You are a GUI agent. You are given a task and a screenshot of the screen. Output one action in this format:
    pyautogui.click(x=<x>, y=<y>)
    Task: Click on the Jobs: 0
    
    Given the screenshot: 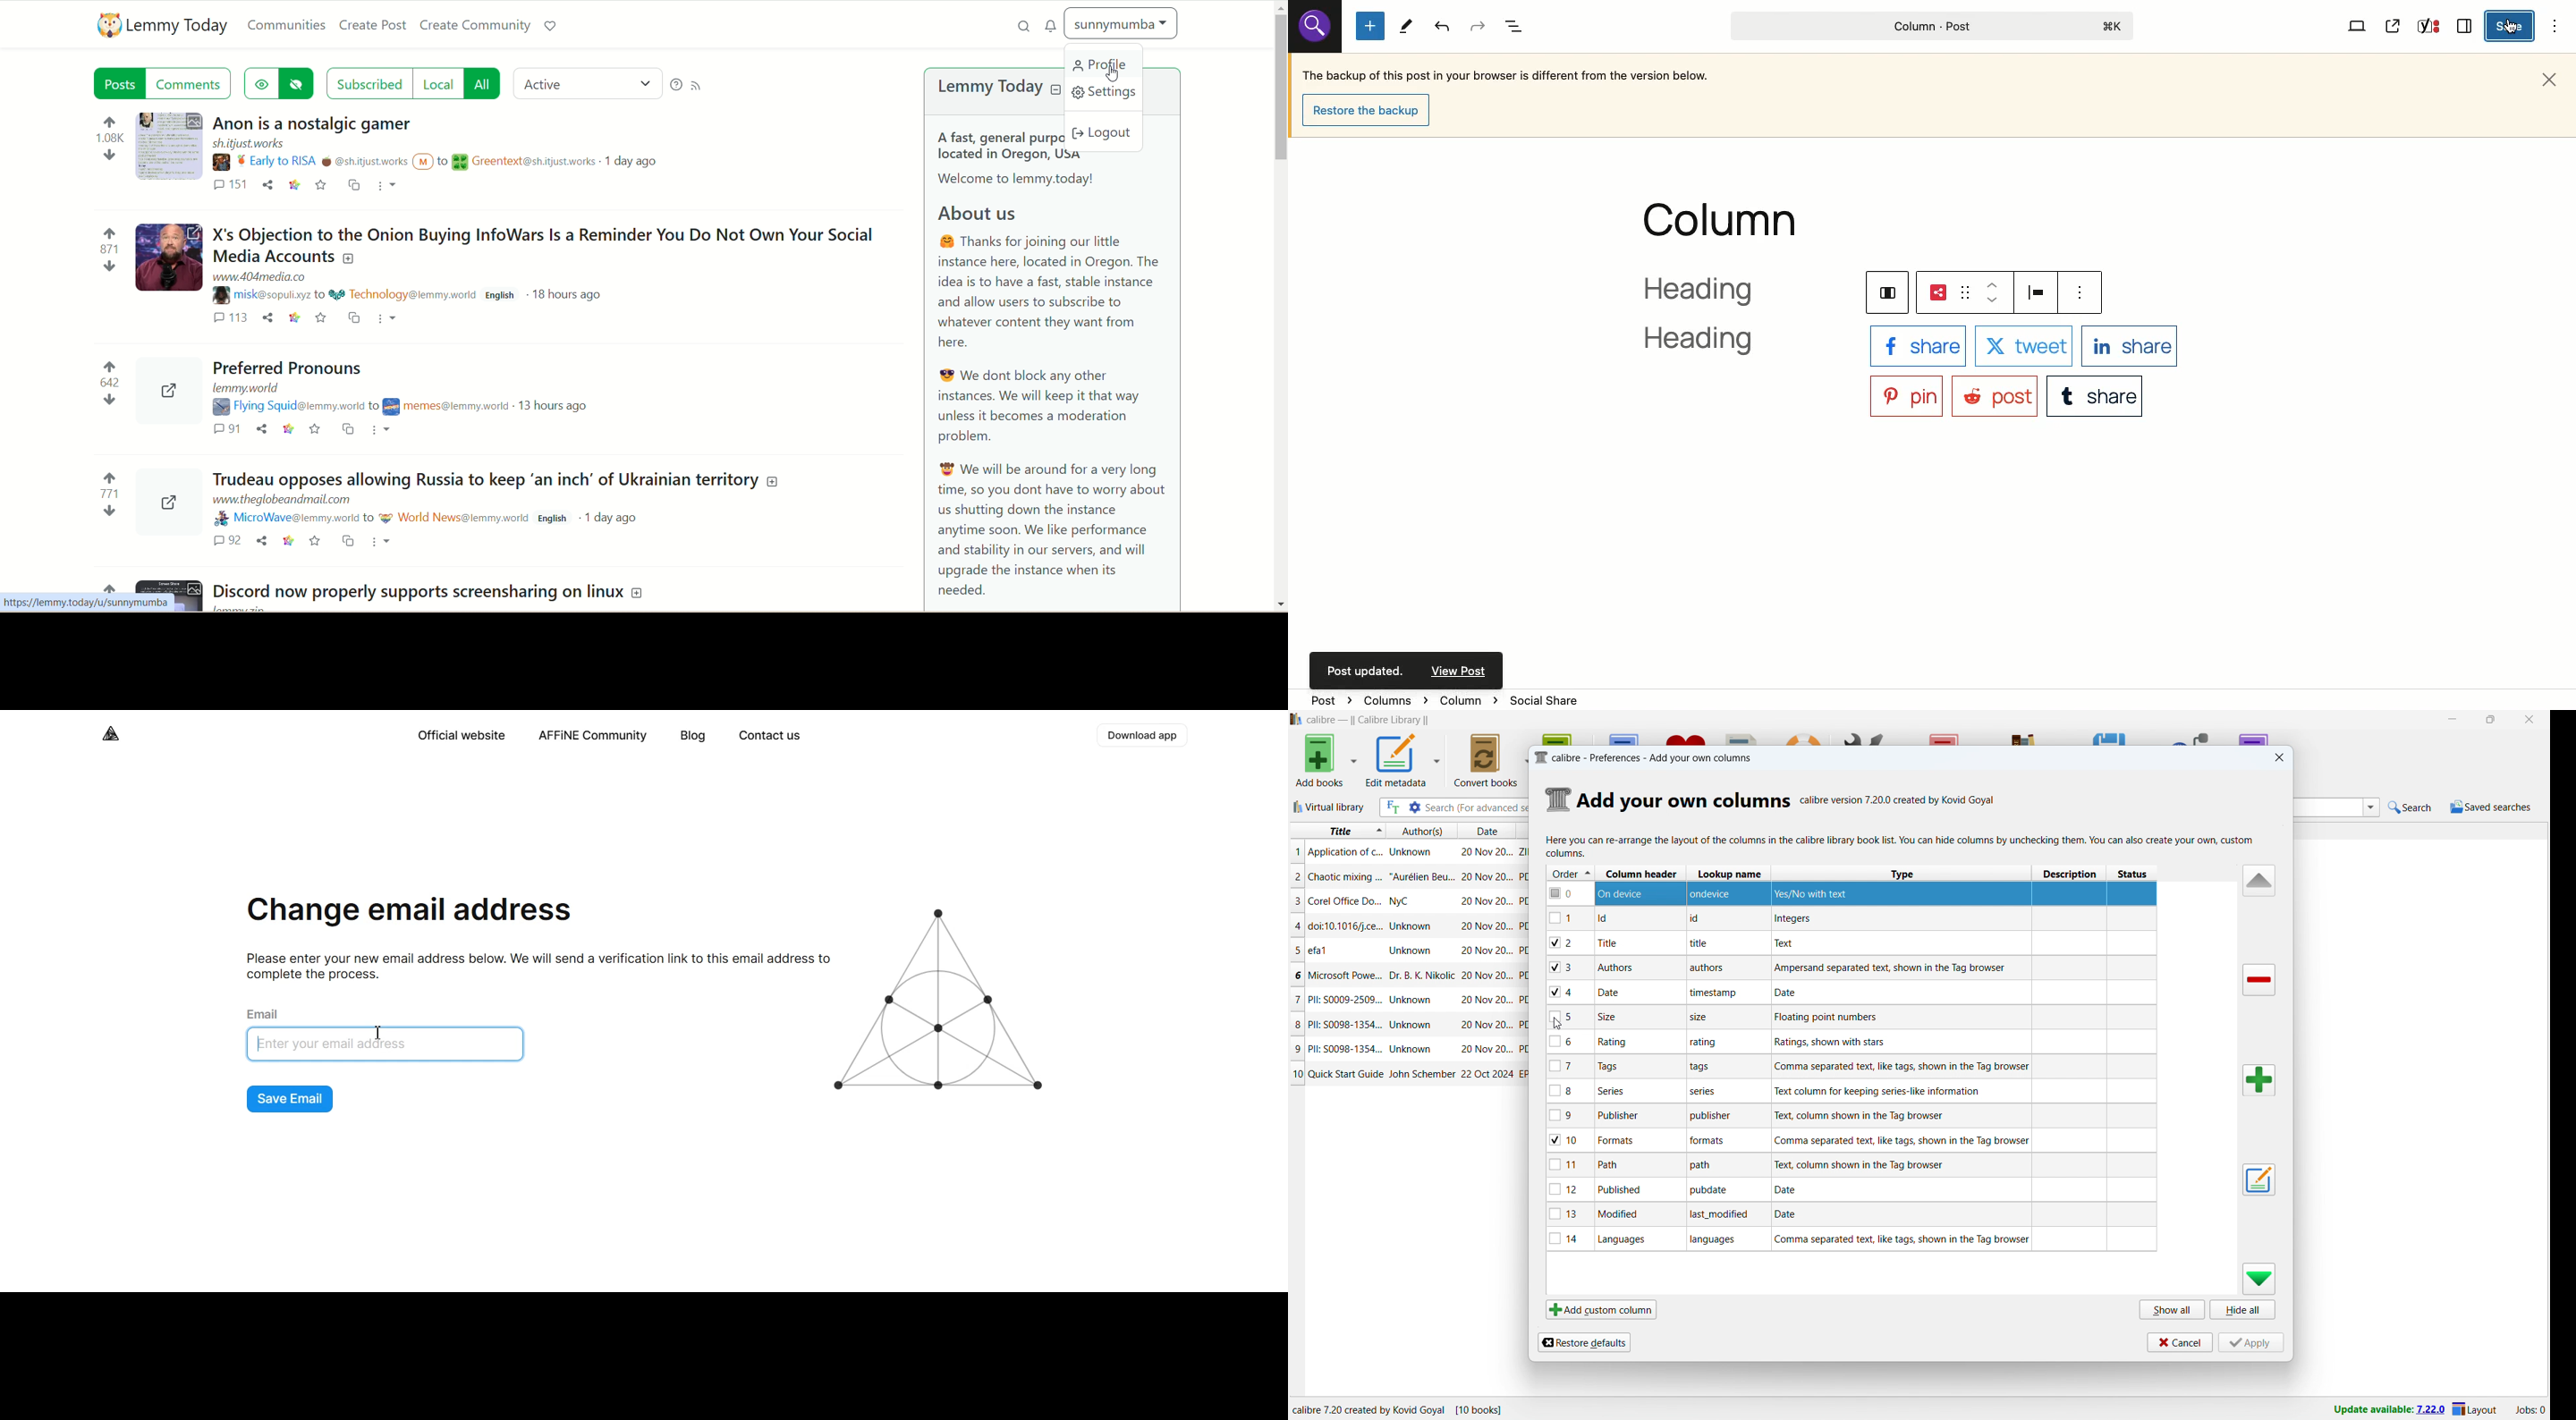 What is the action you would take?
    pyautogui.click(x=2530, y=1409)
    